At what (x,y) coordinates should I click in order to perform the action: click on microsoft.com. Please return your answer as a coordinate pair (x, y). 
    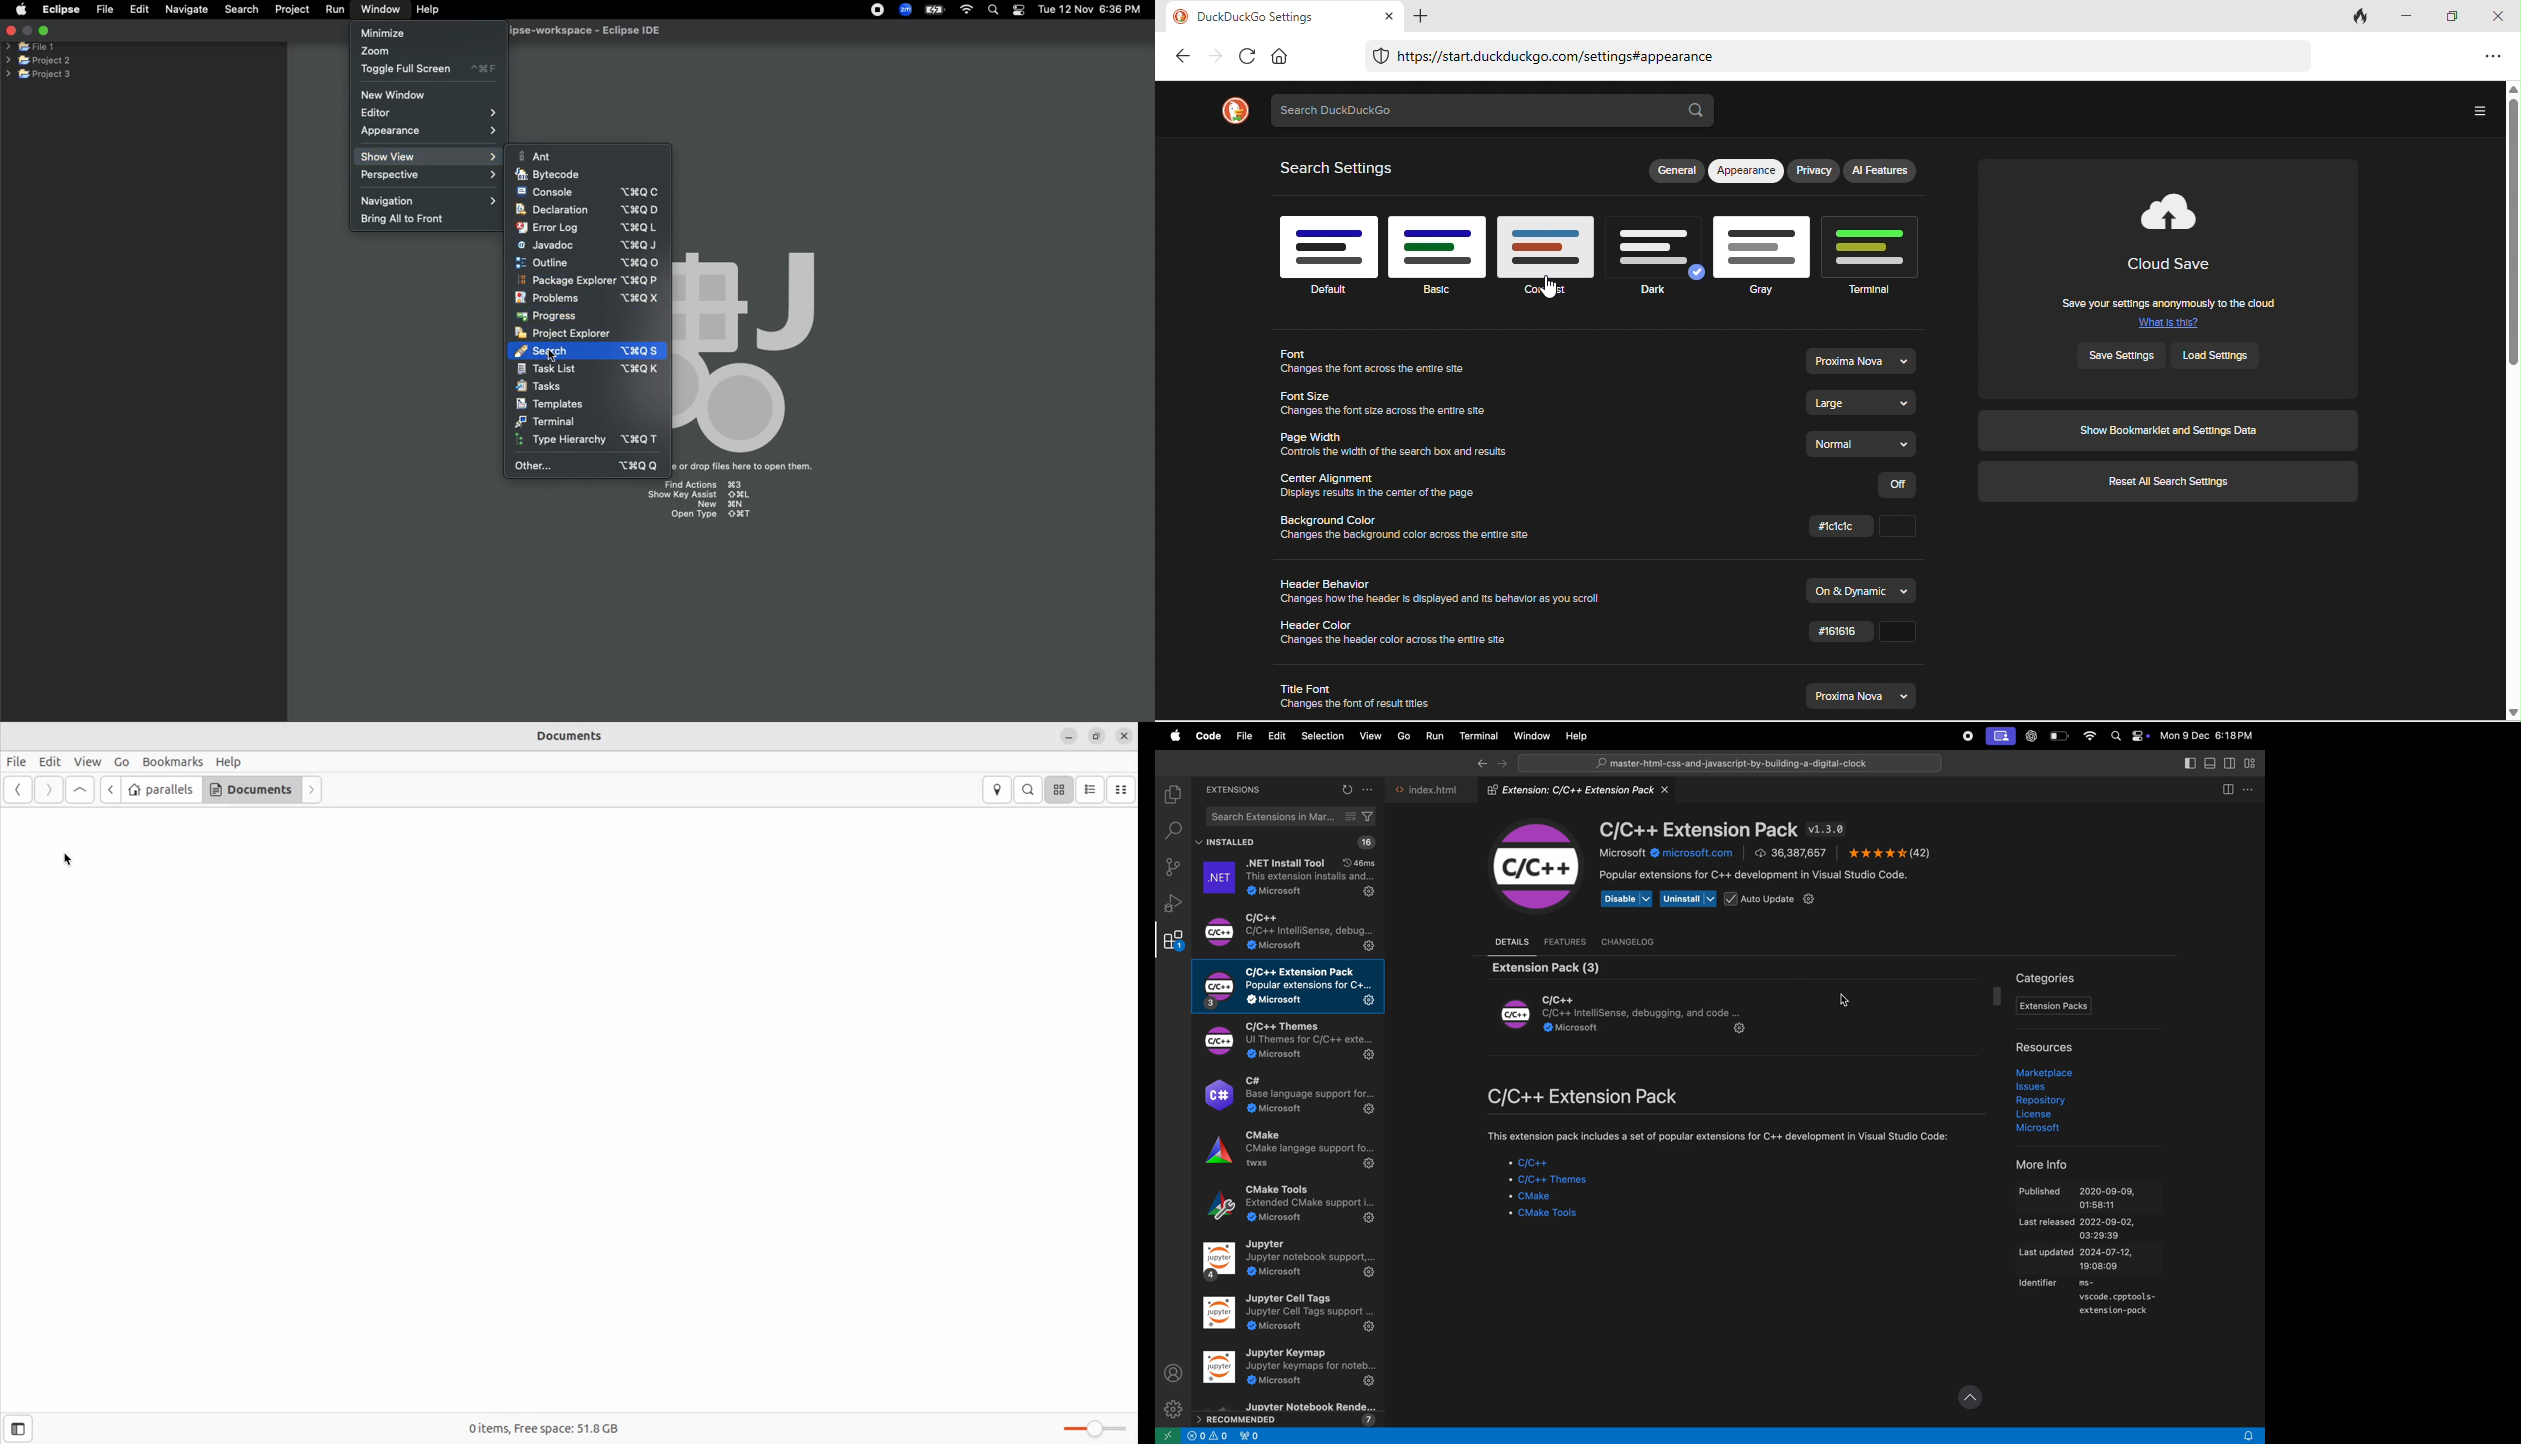
    Looking at the image, I should click on (1664, 856).